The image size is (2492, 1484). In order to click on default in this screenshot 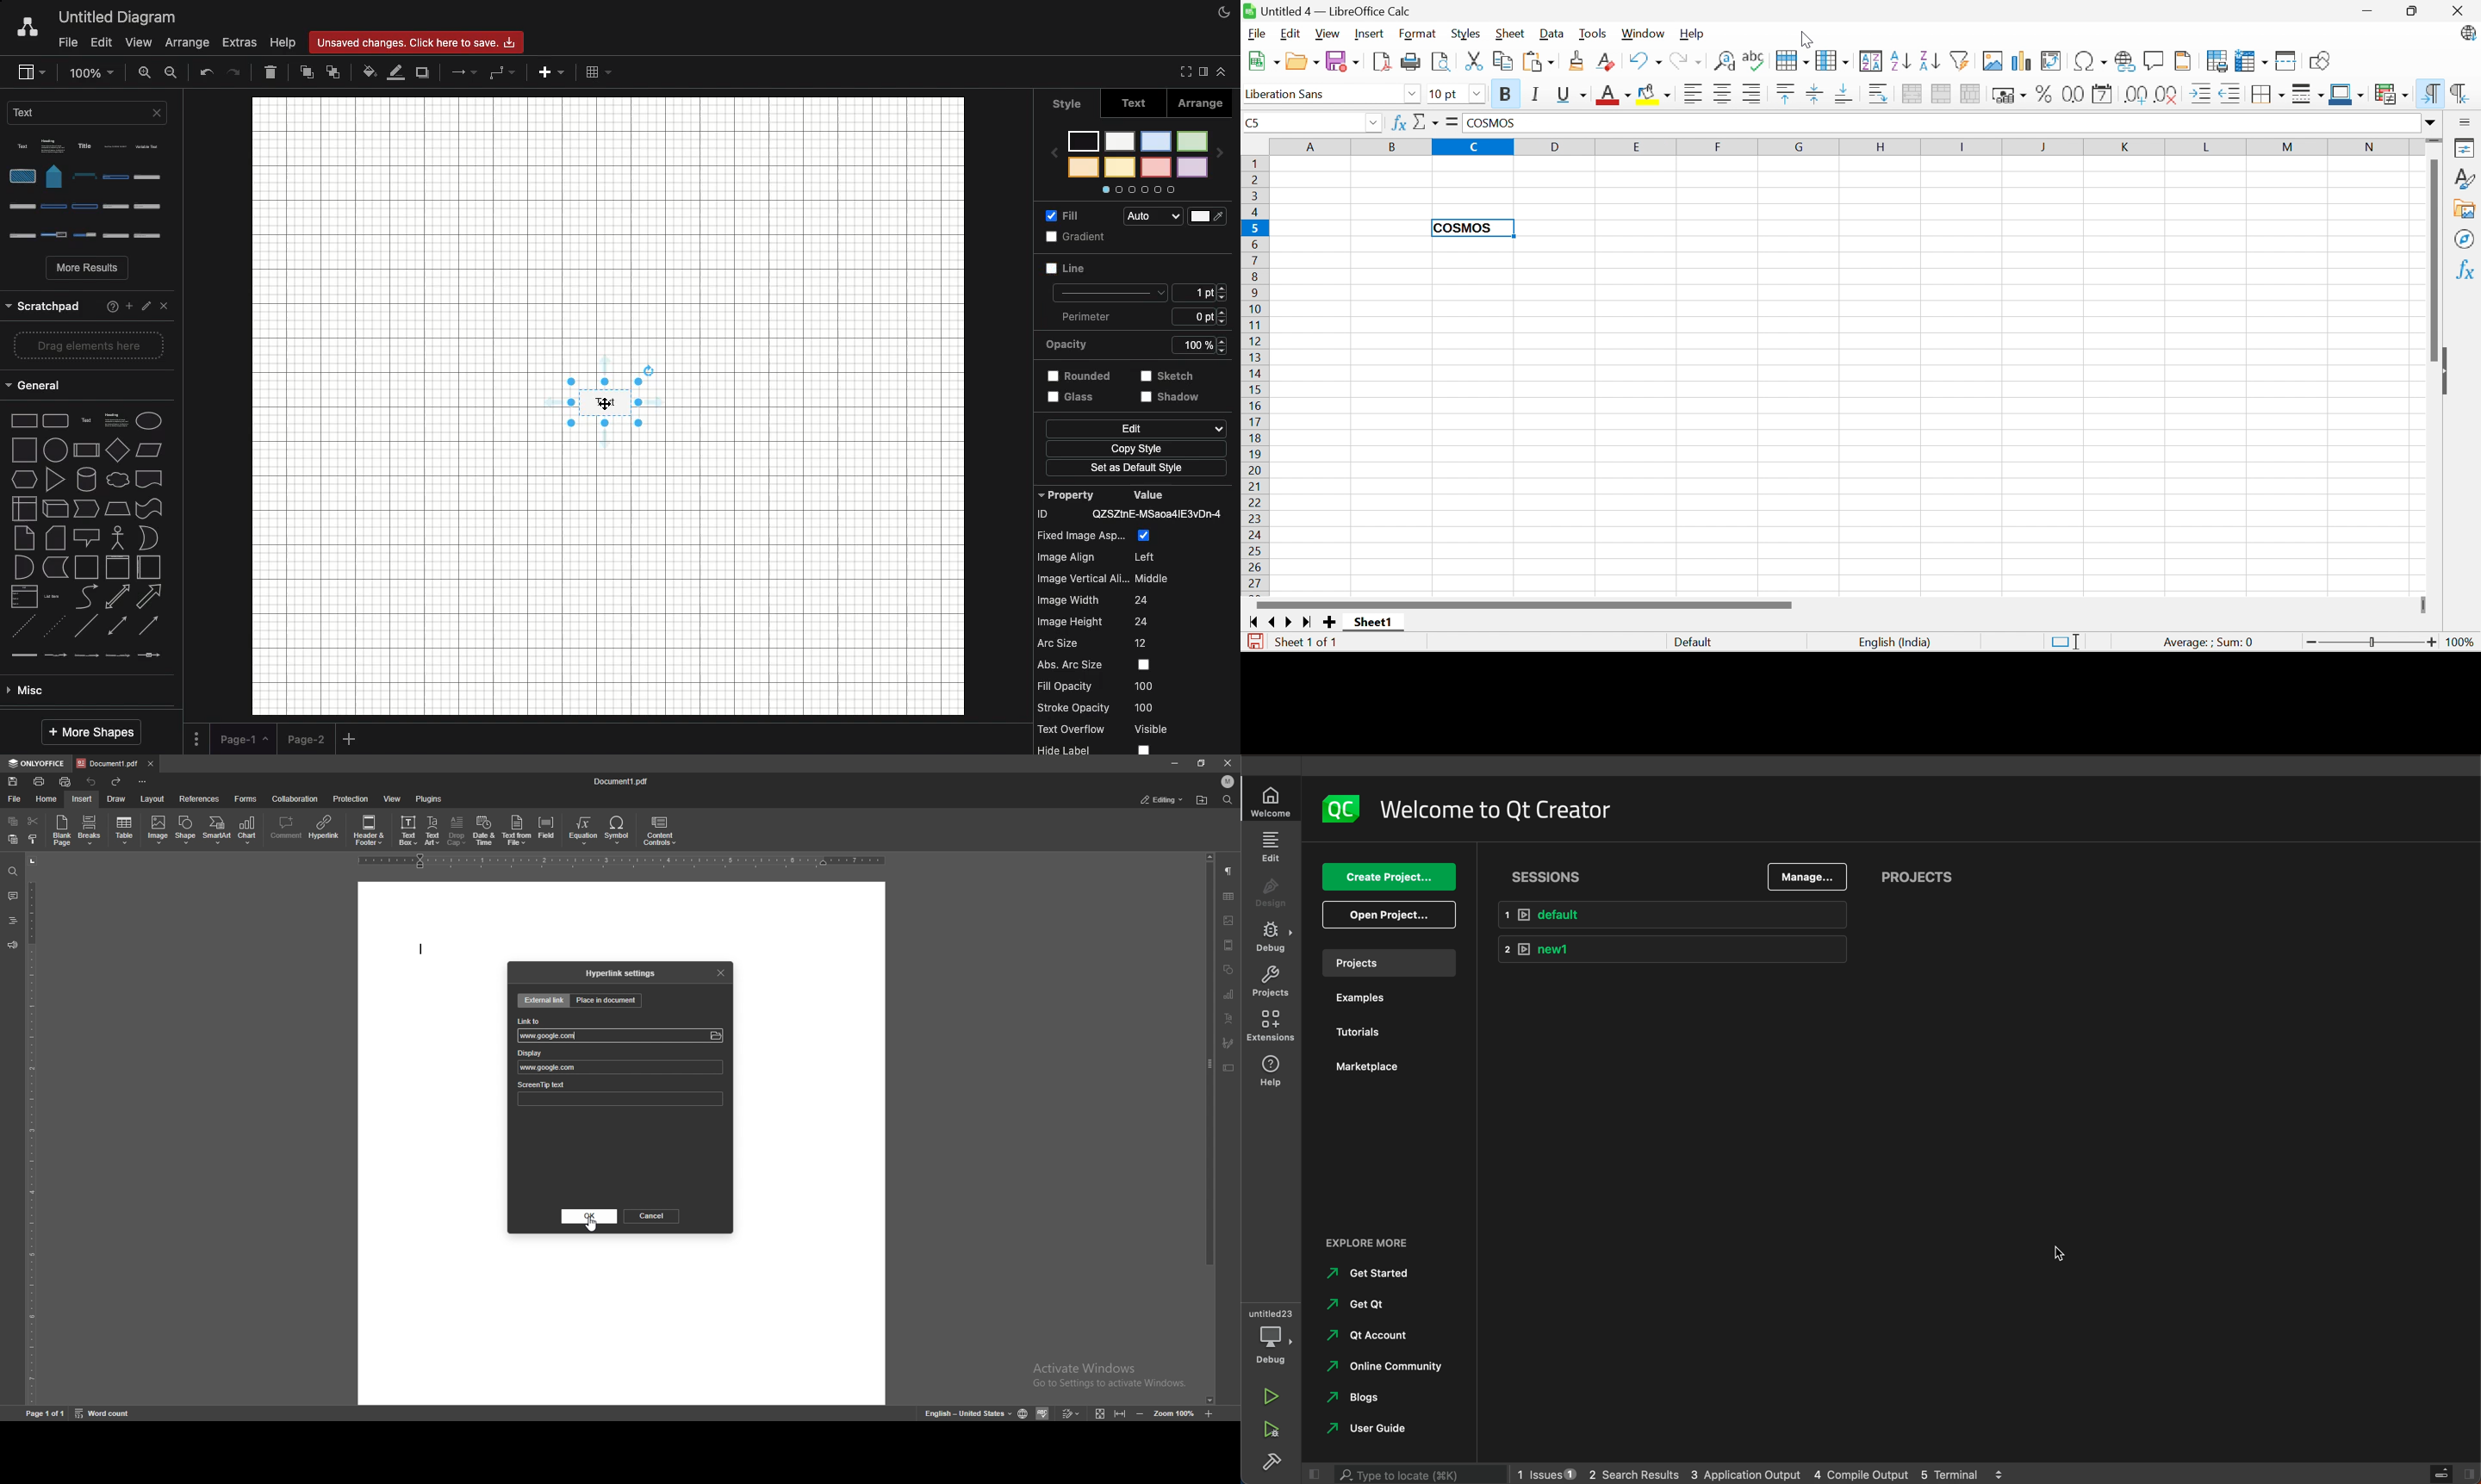, I will do `click(1672, 915)`.